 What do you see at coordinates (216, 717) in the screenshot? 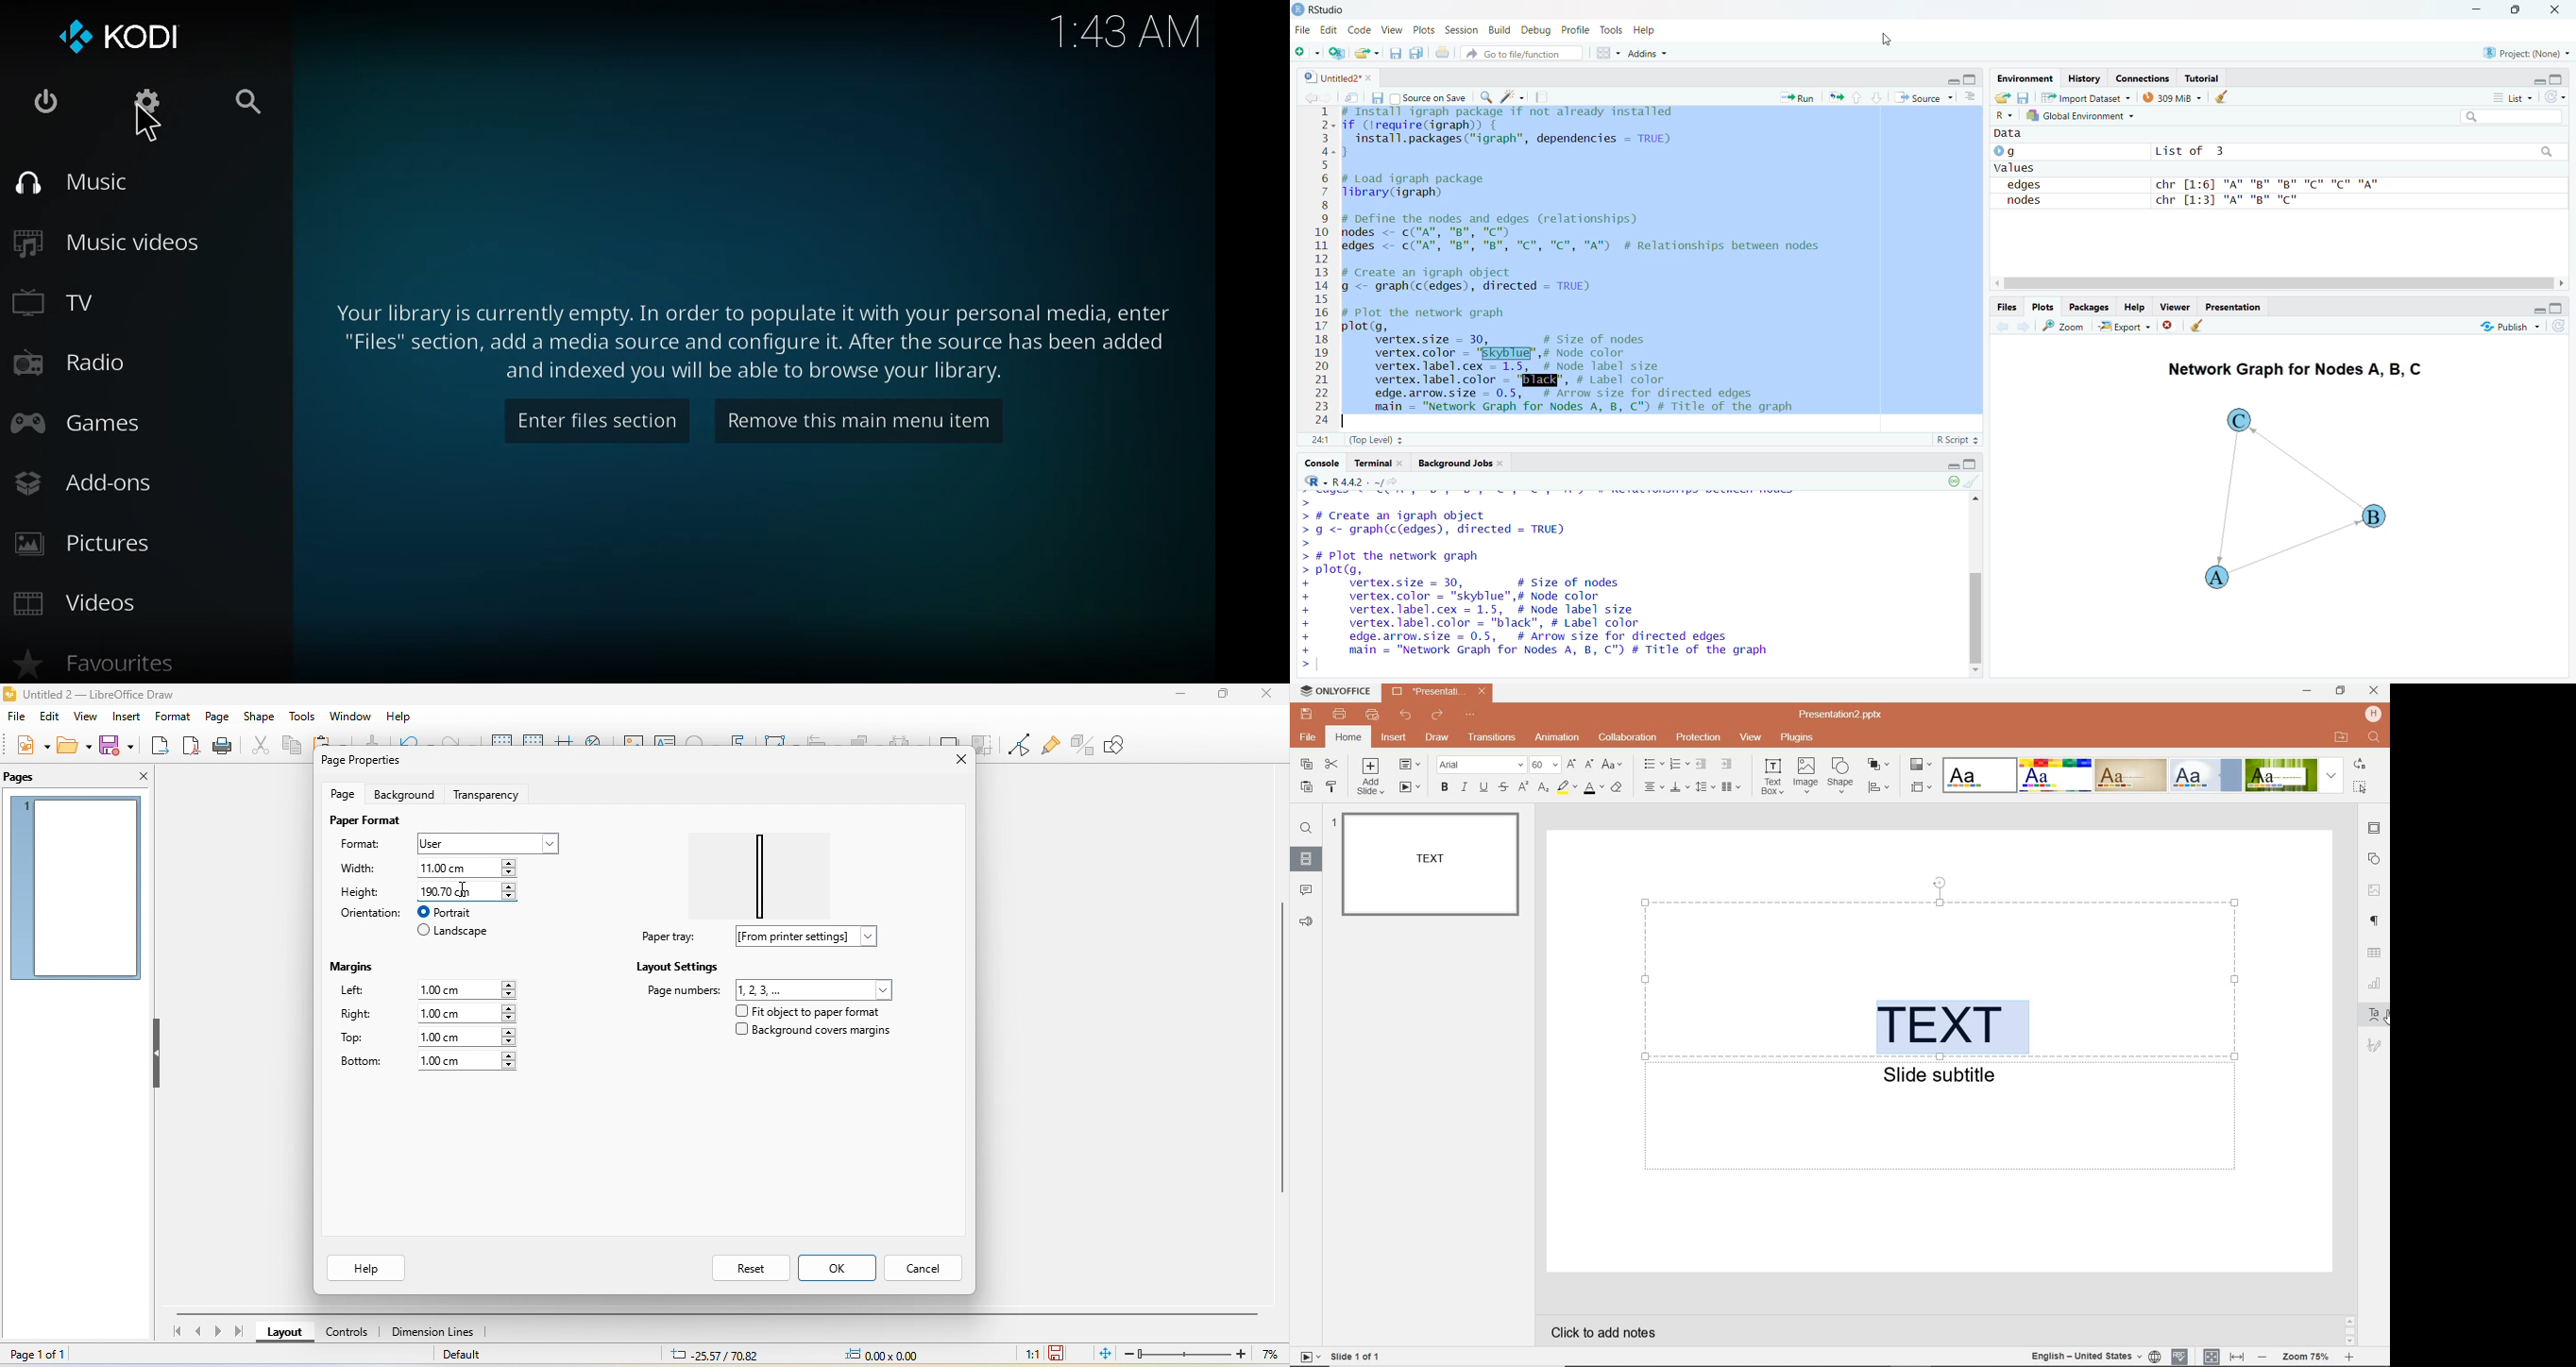
I see `page` at bounding box center [216, 717].